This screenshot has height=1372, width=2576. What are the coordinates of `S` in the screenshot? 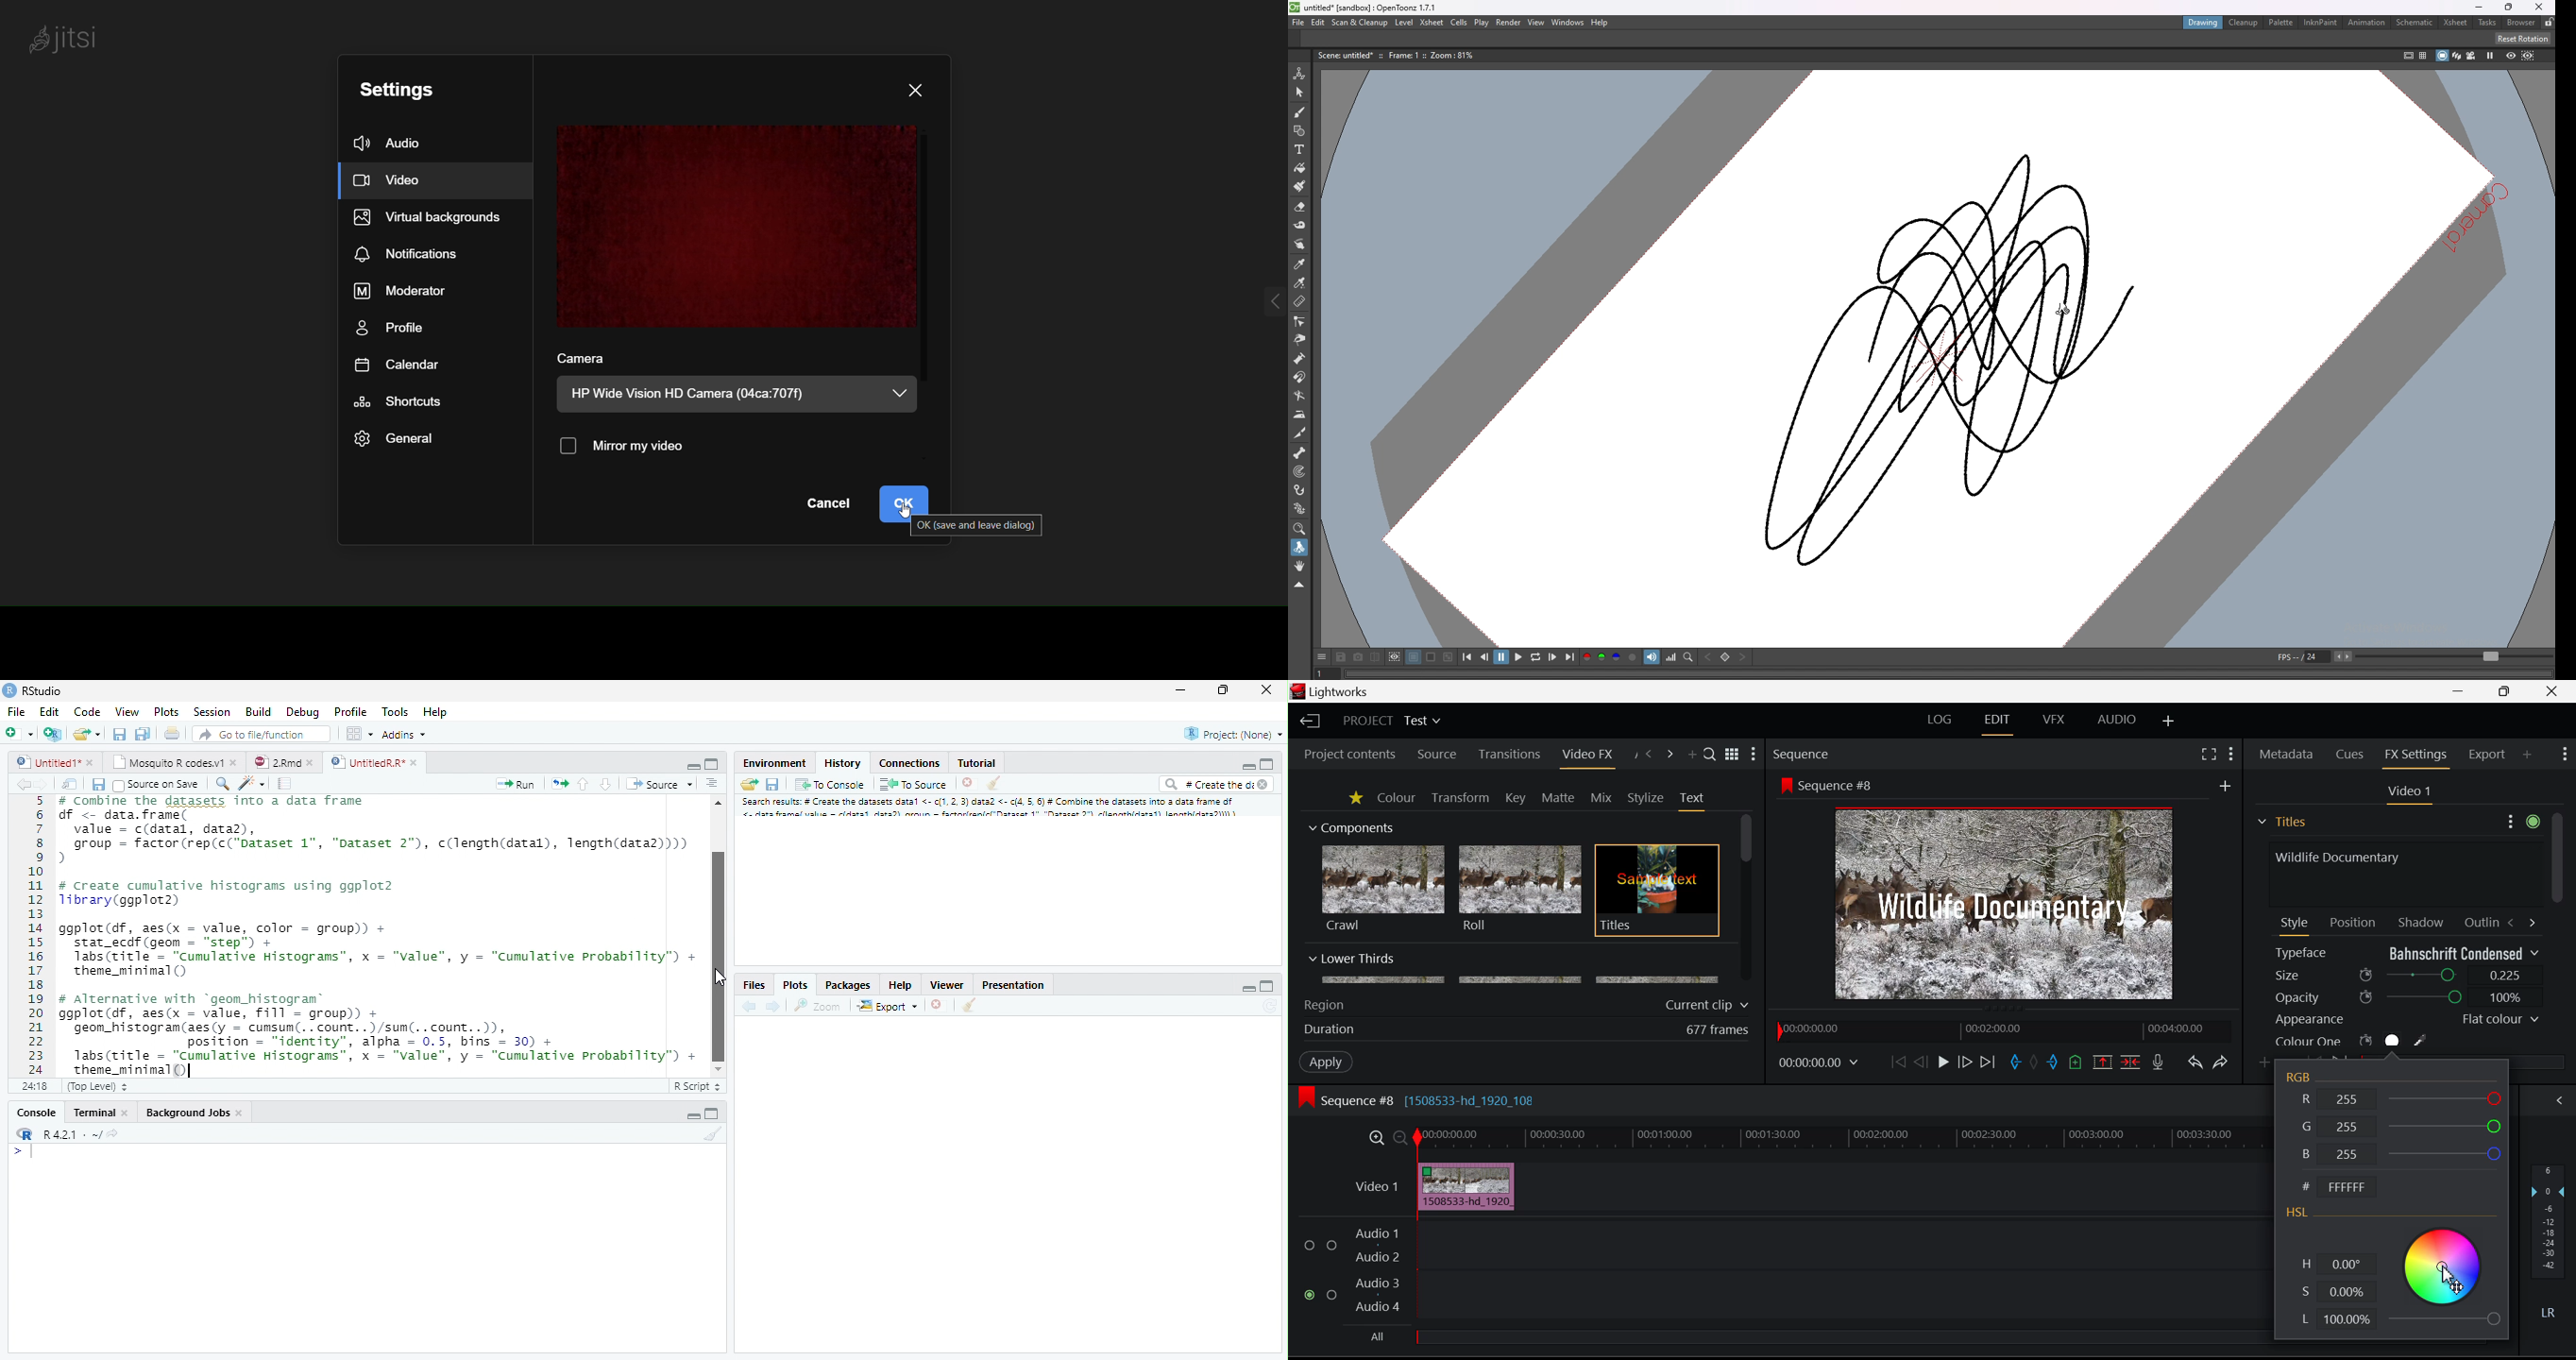 It's located at (2335, 1293).